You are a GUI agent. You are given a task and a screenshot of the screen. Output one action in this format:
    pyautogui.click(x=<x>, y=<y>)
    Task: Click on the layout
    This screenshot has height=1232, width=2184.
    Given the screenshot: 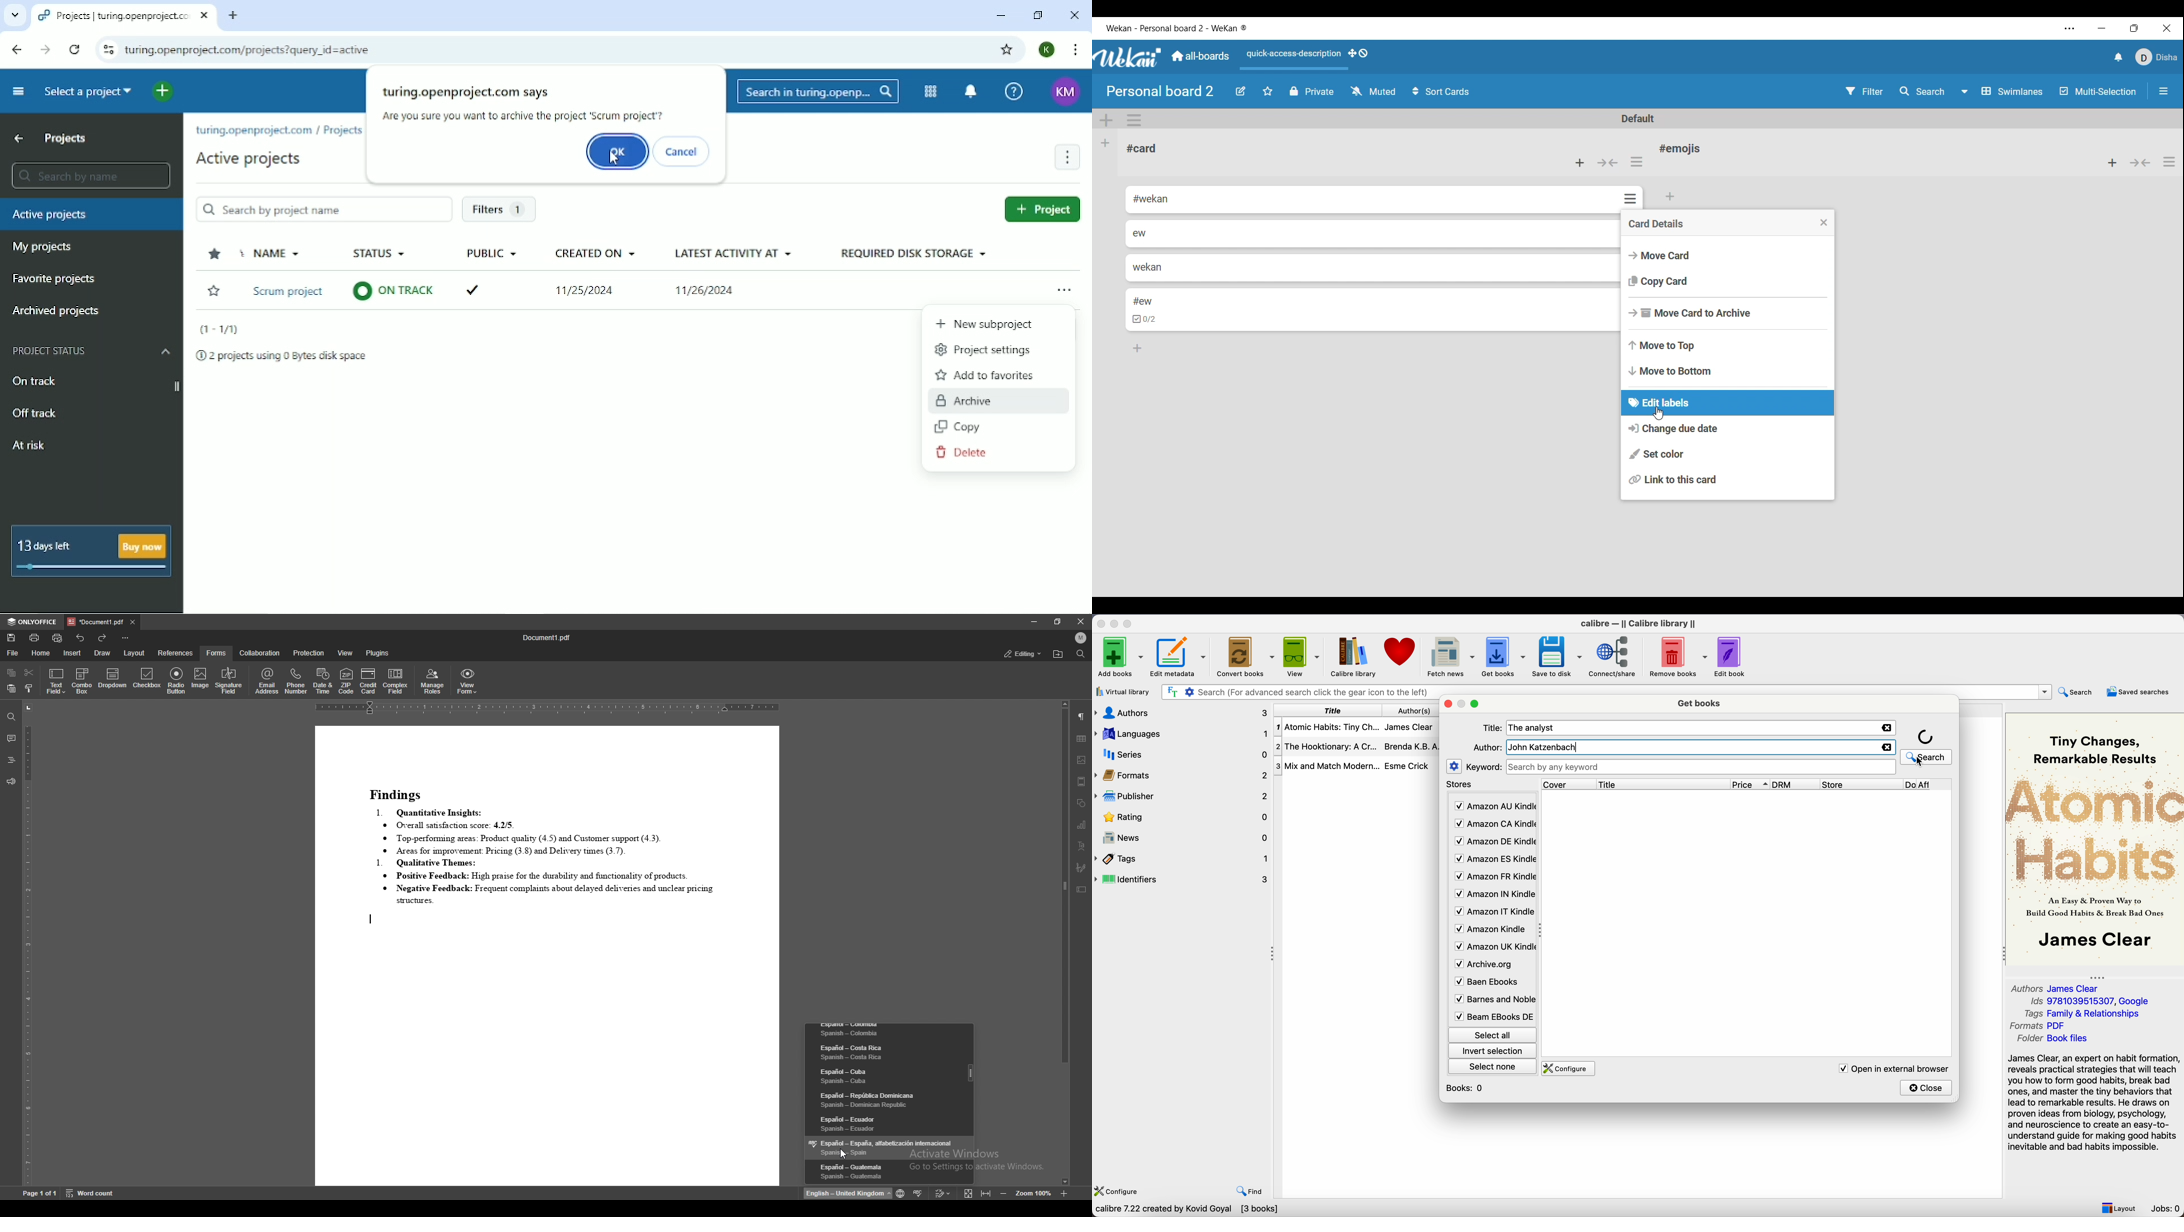 What is the action you would take?
    pyautogui.click(x=2118, y=1208)
    